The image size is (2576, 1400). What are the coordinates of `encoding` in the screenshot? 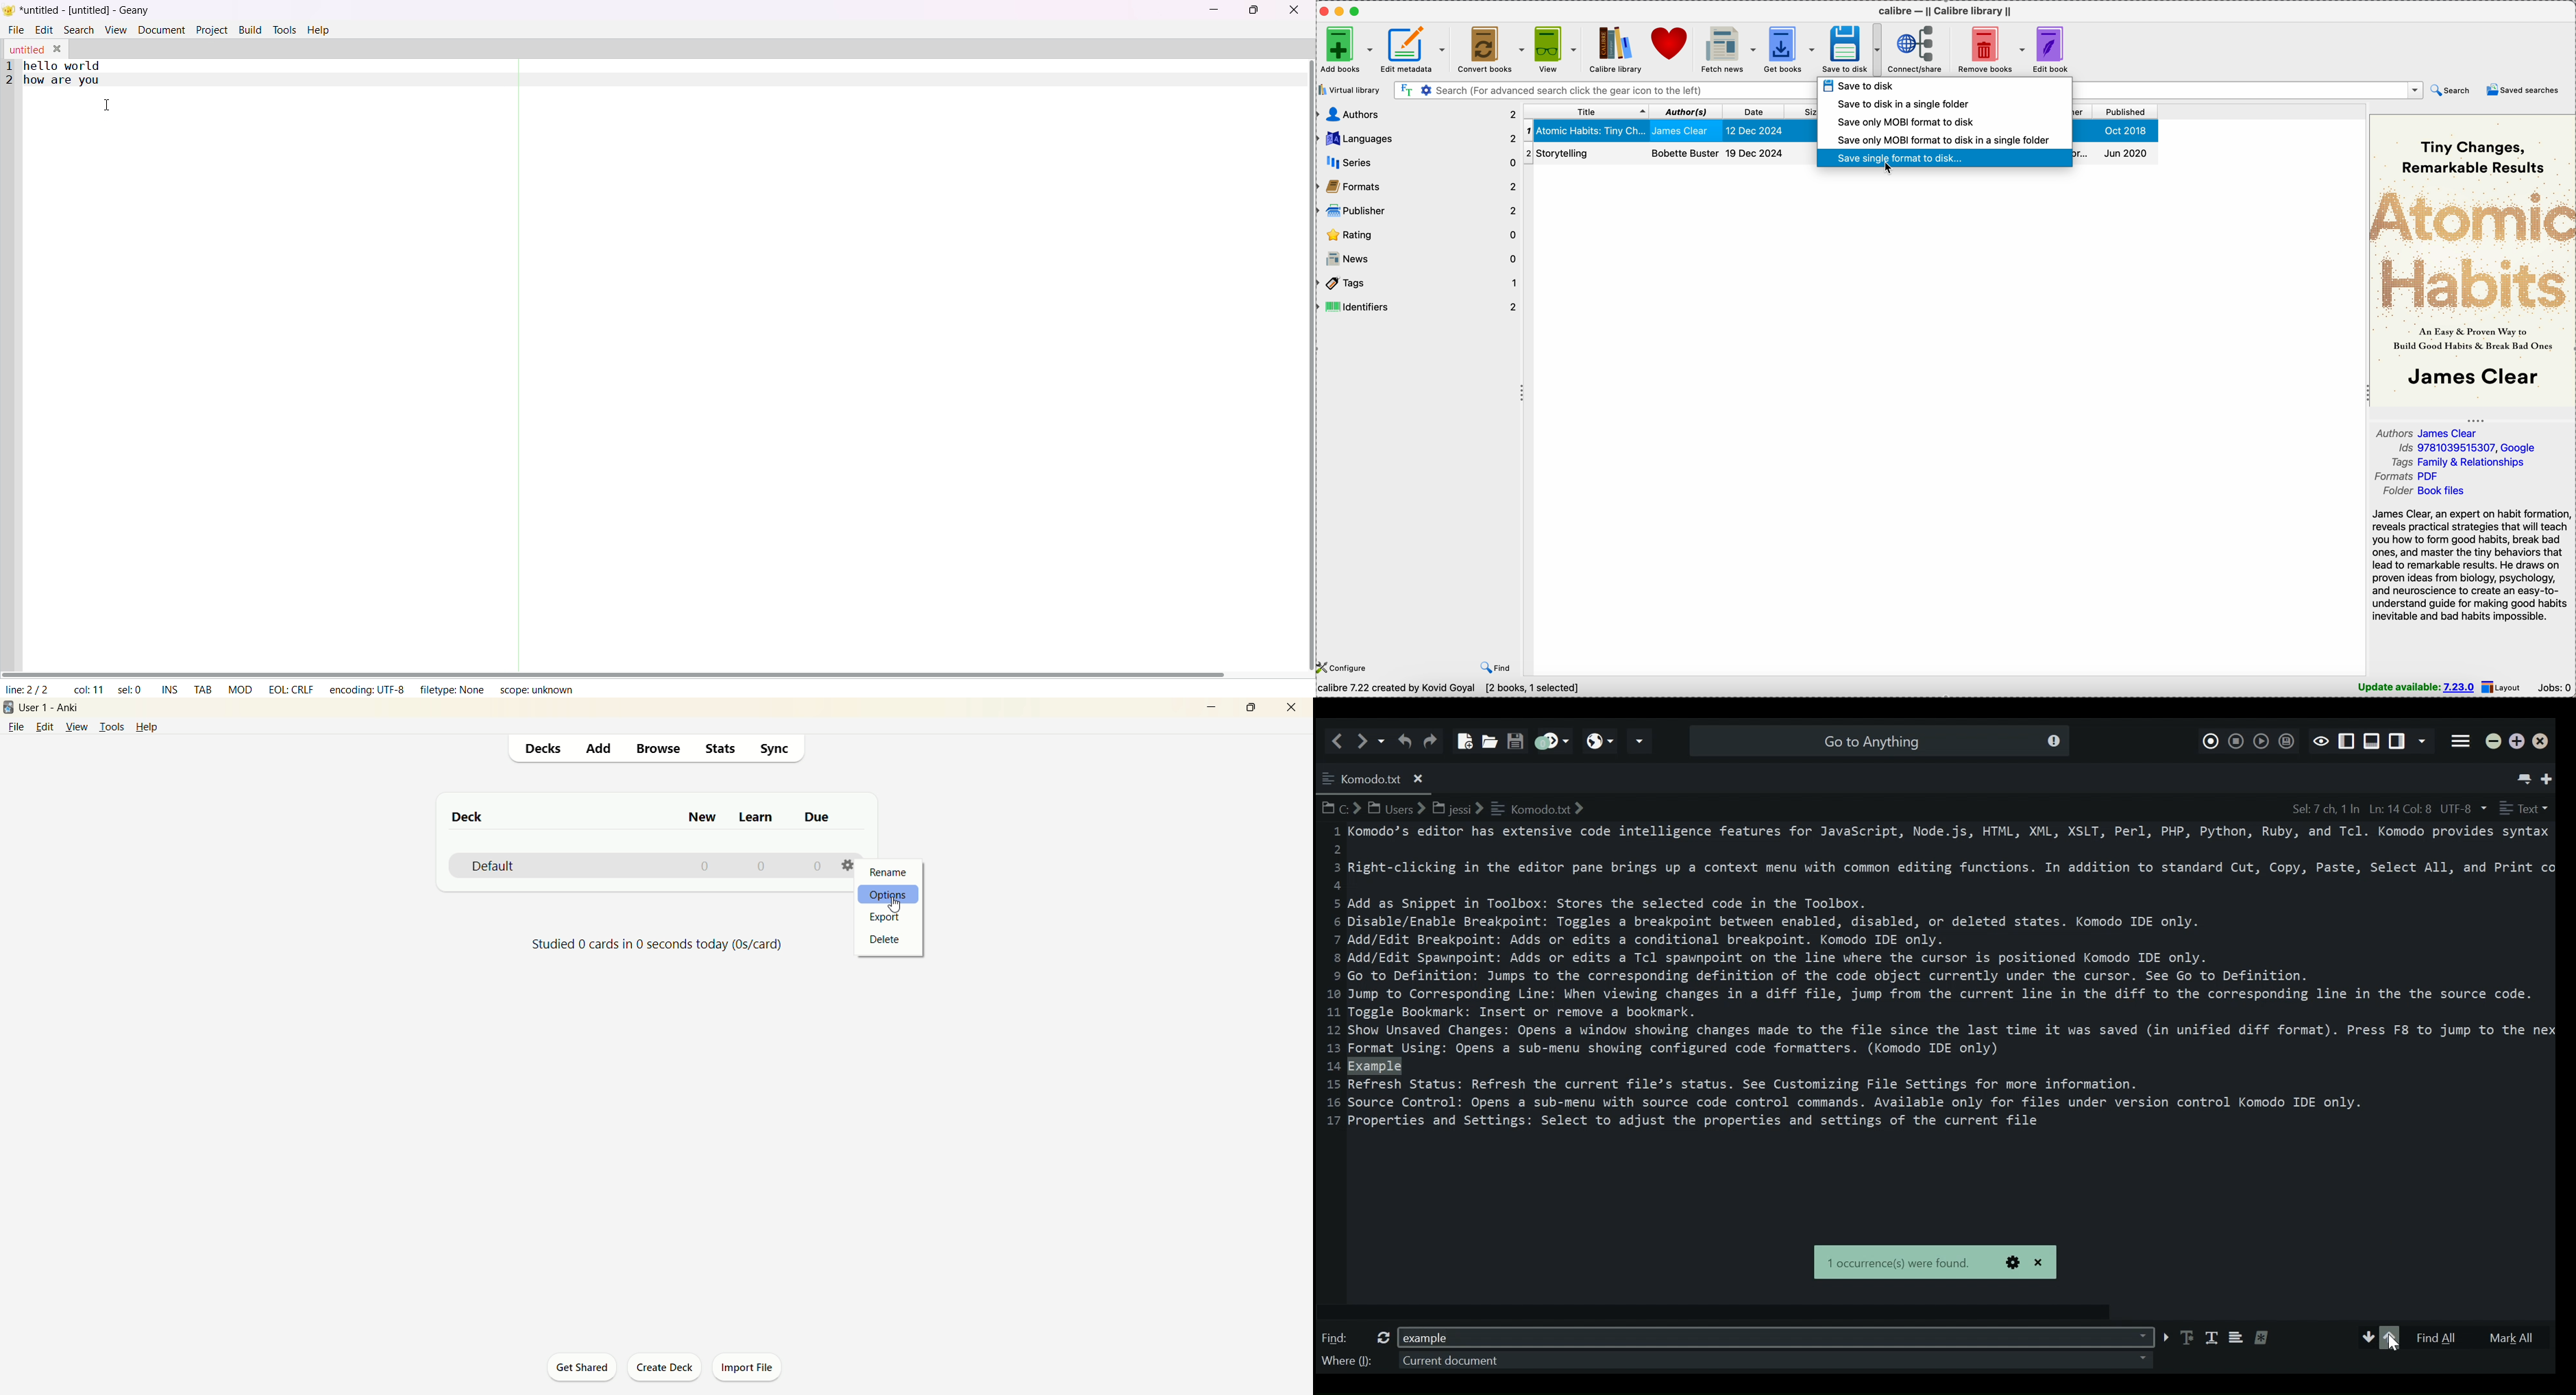 It's located at (366, 689).